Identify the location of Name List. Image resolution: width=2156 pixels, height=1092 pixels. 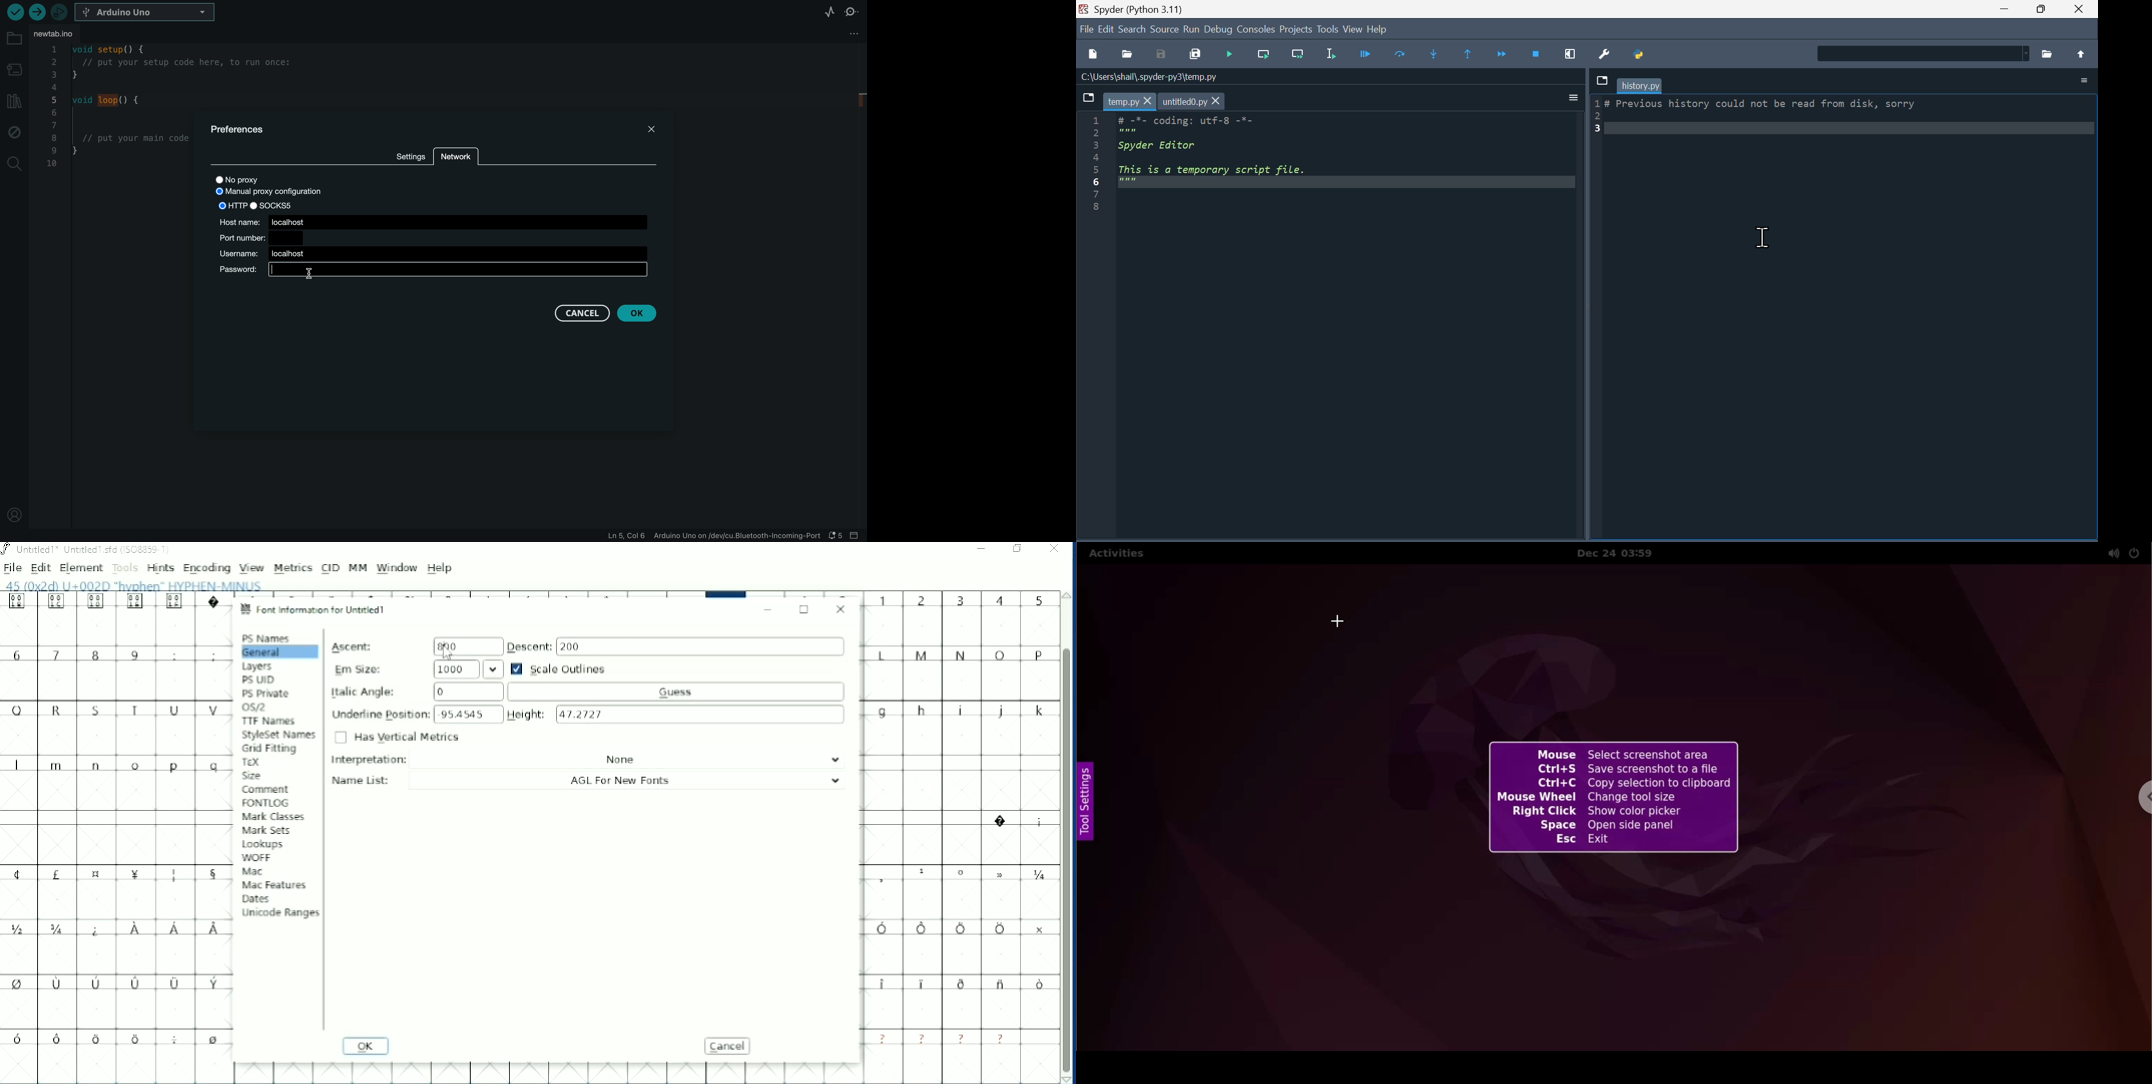
(592, 780).